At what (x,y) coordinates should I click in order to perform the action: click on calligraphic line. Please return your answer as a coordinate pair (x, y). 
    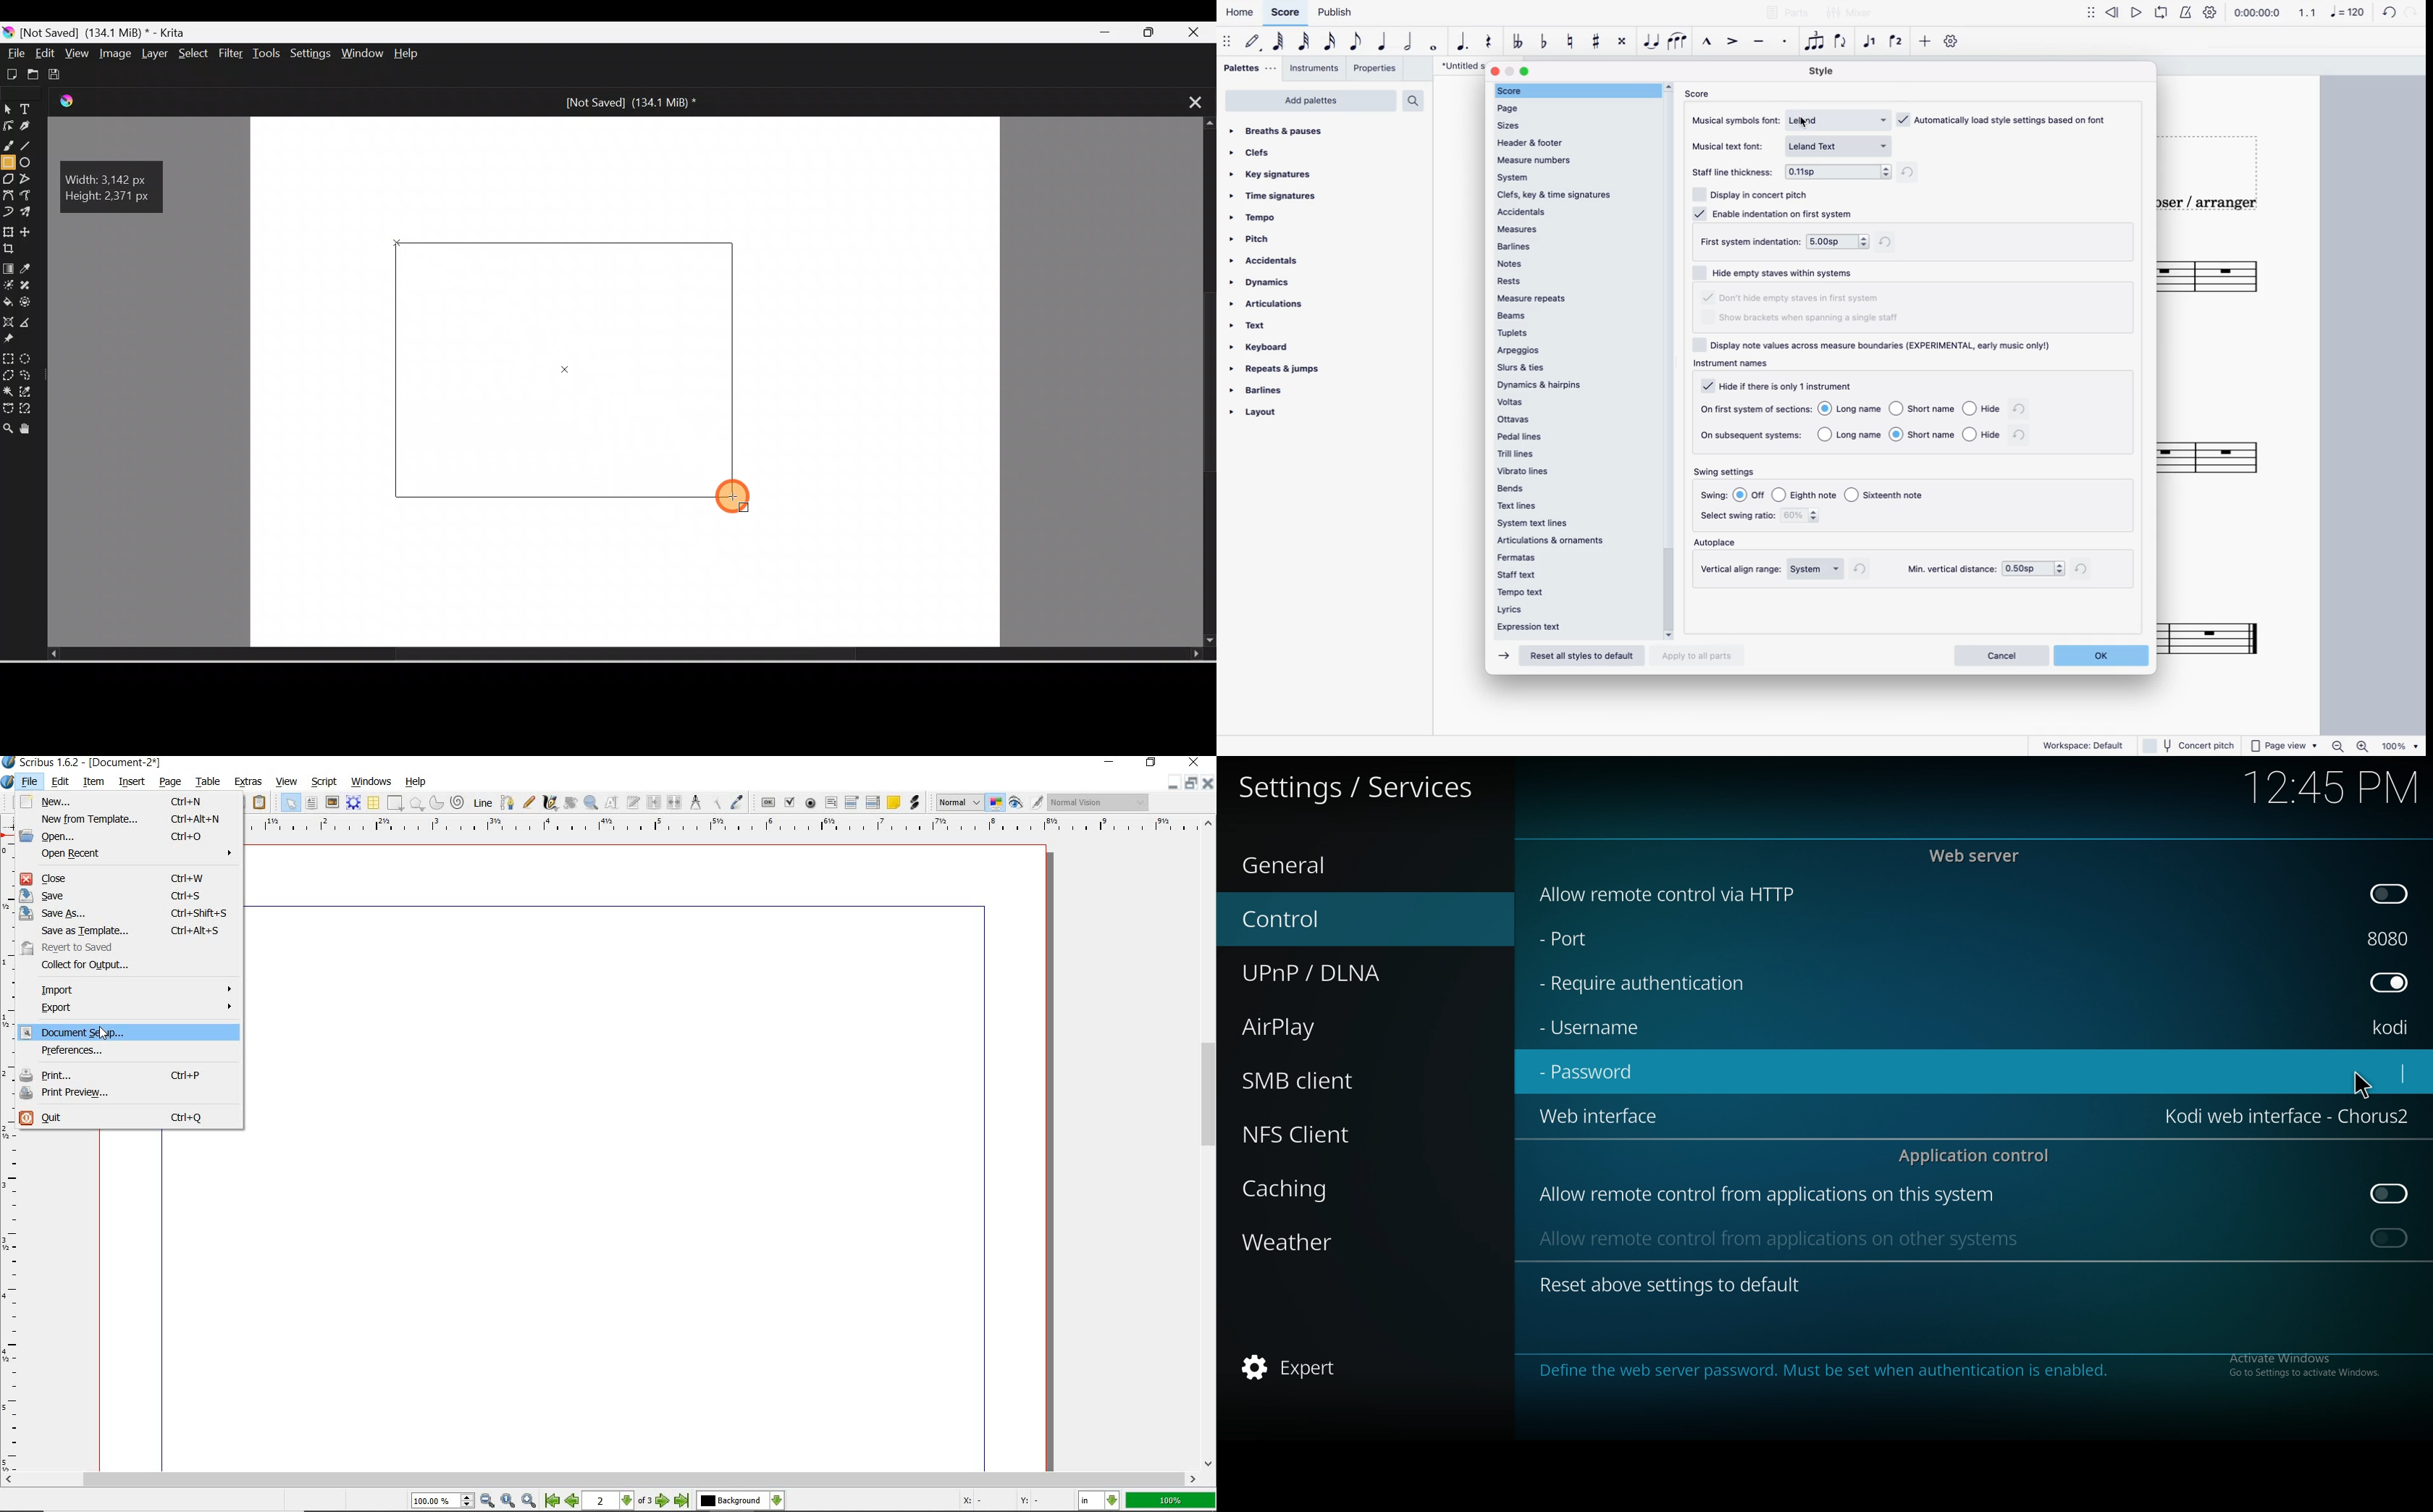
    Looking at the image, I should click on (551, 803).